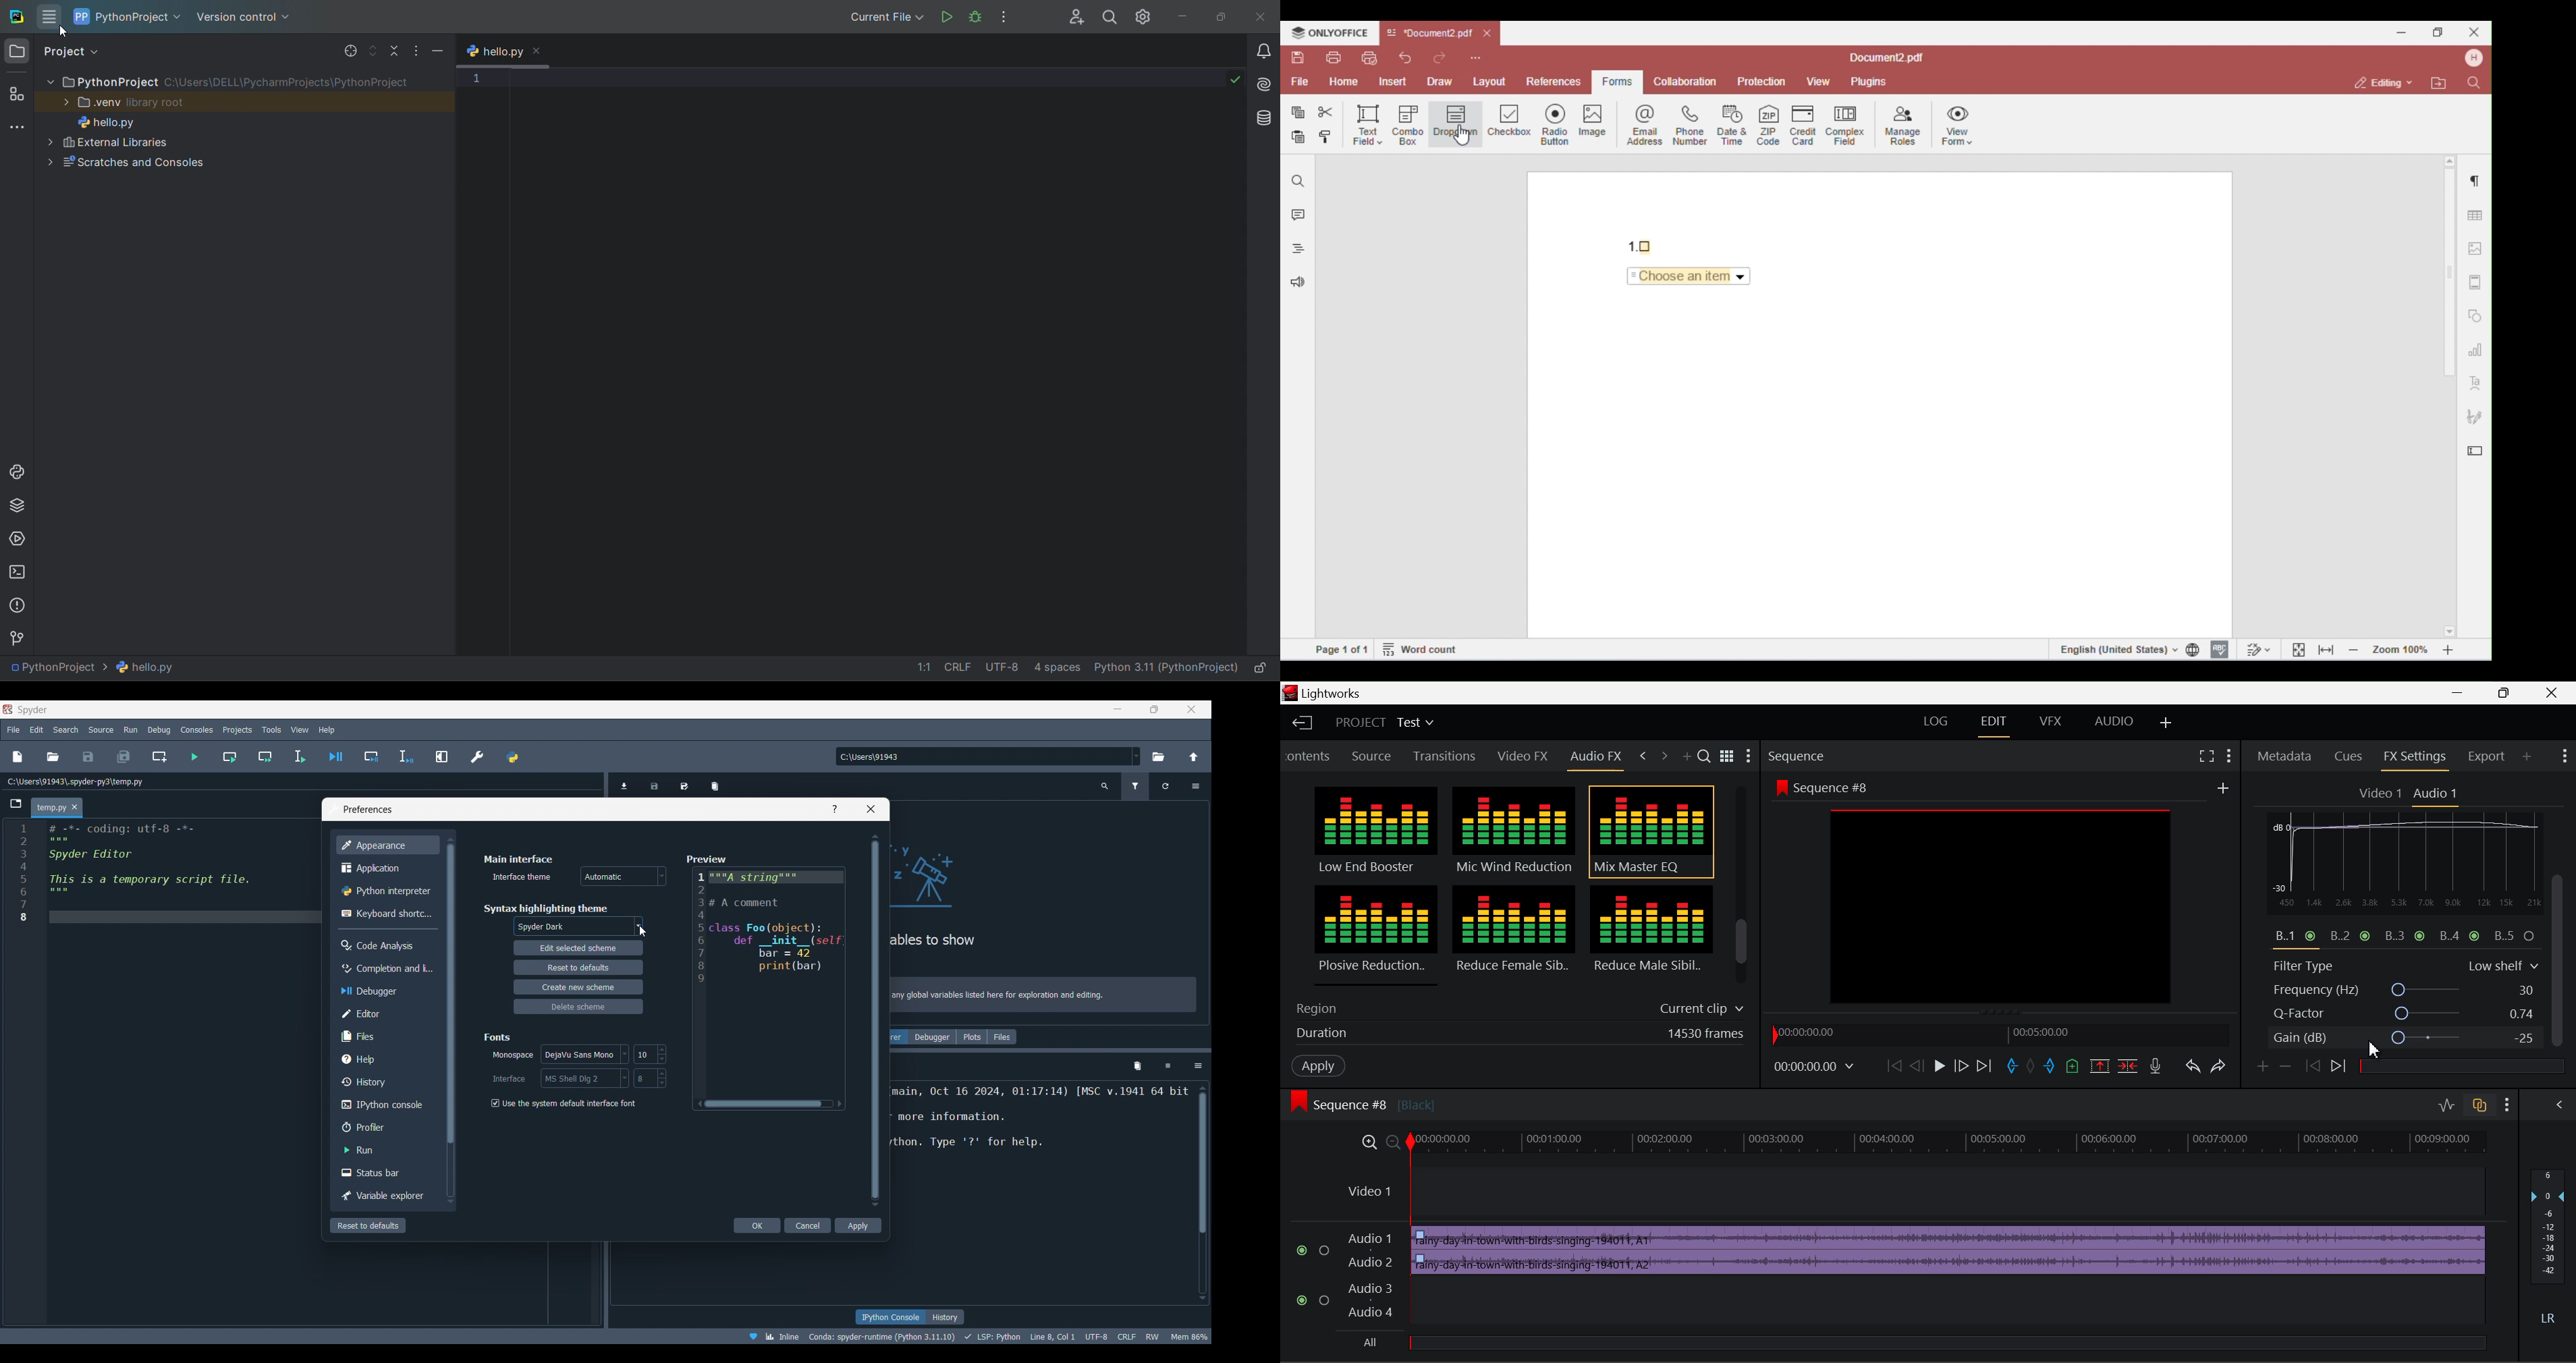  Describe the element at coordinates (809, 1225) in the screenshot. I see `Cancel ` at that location.